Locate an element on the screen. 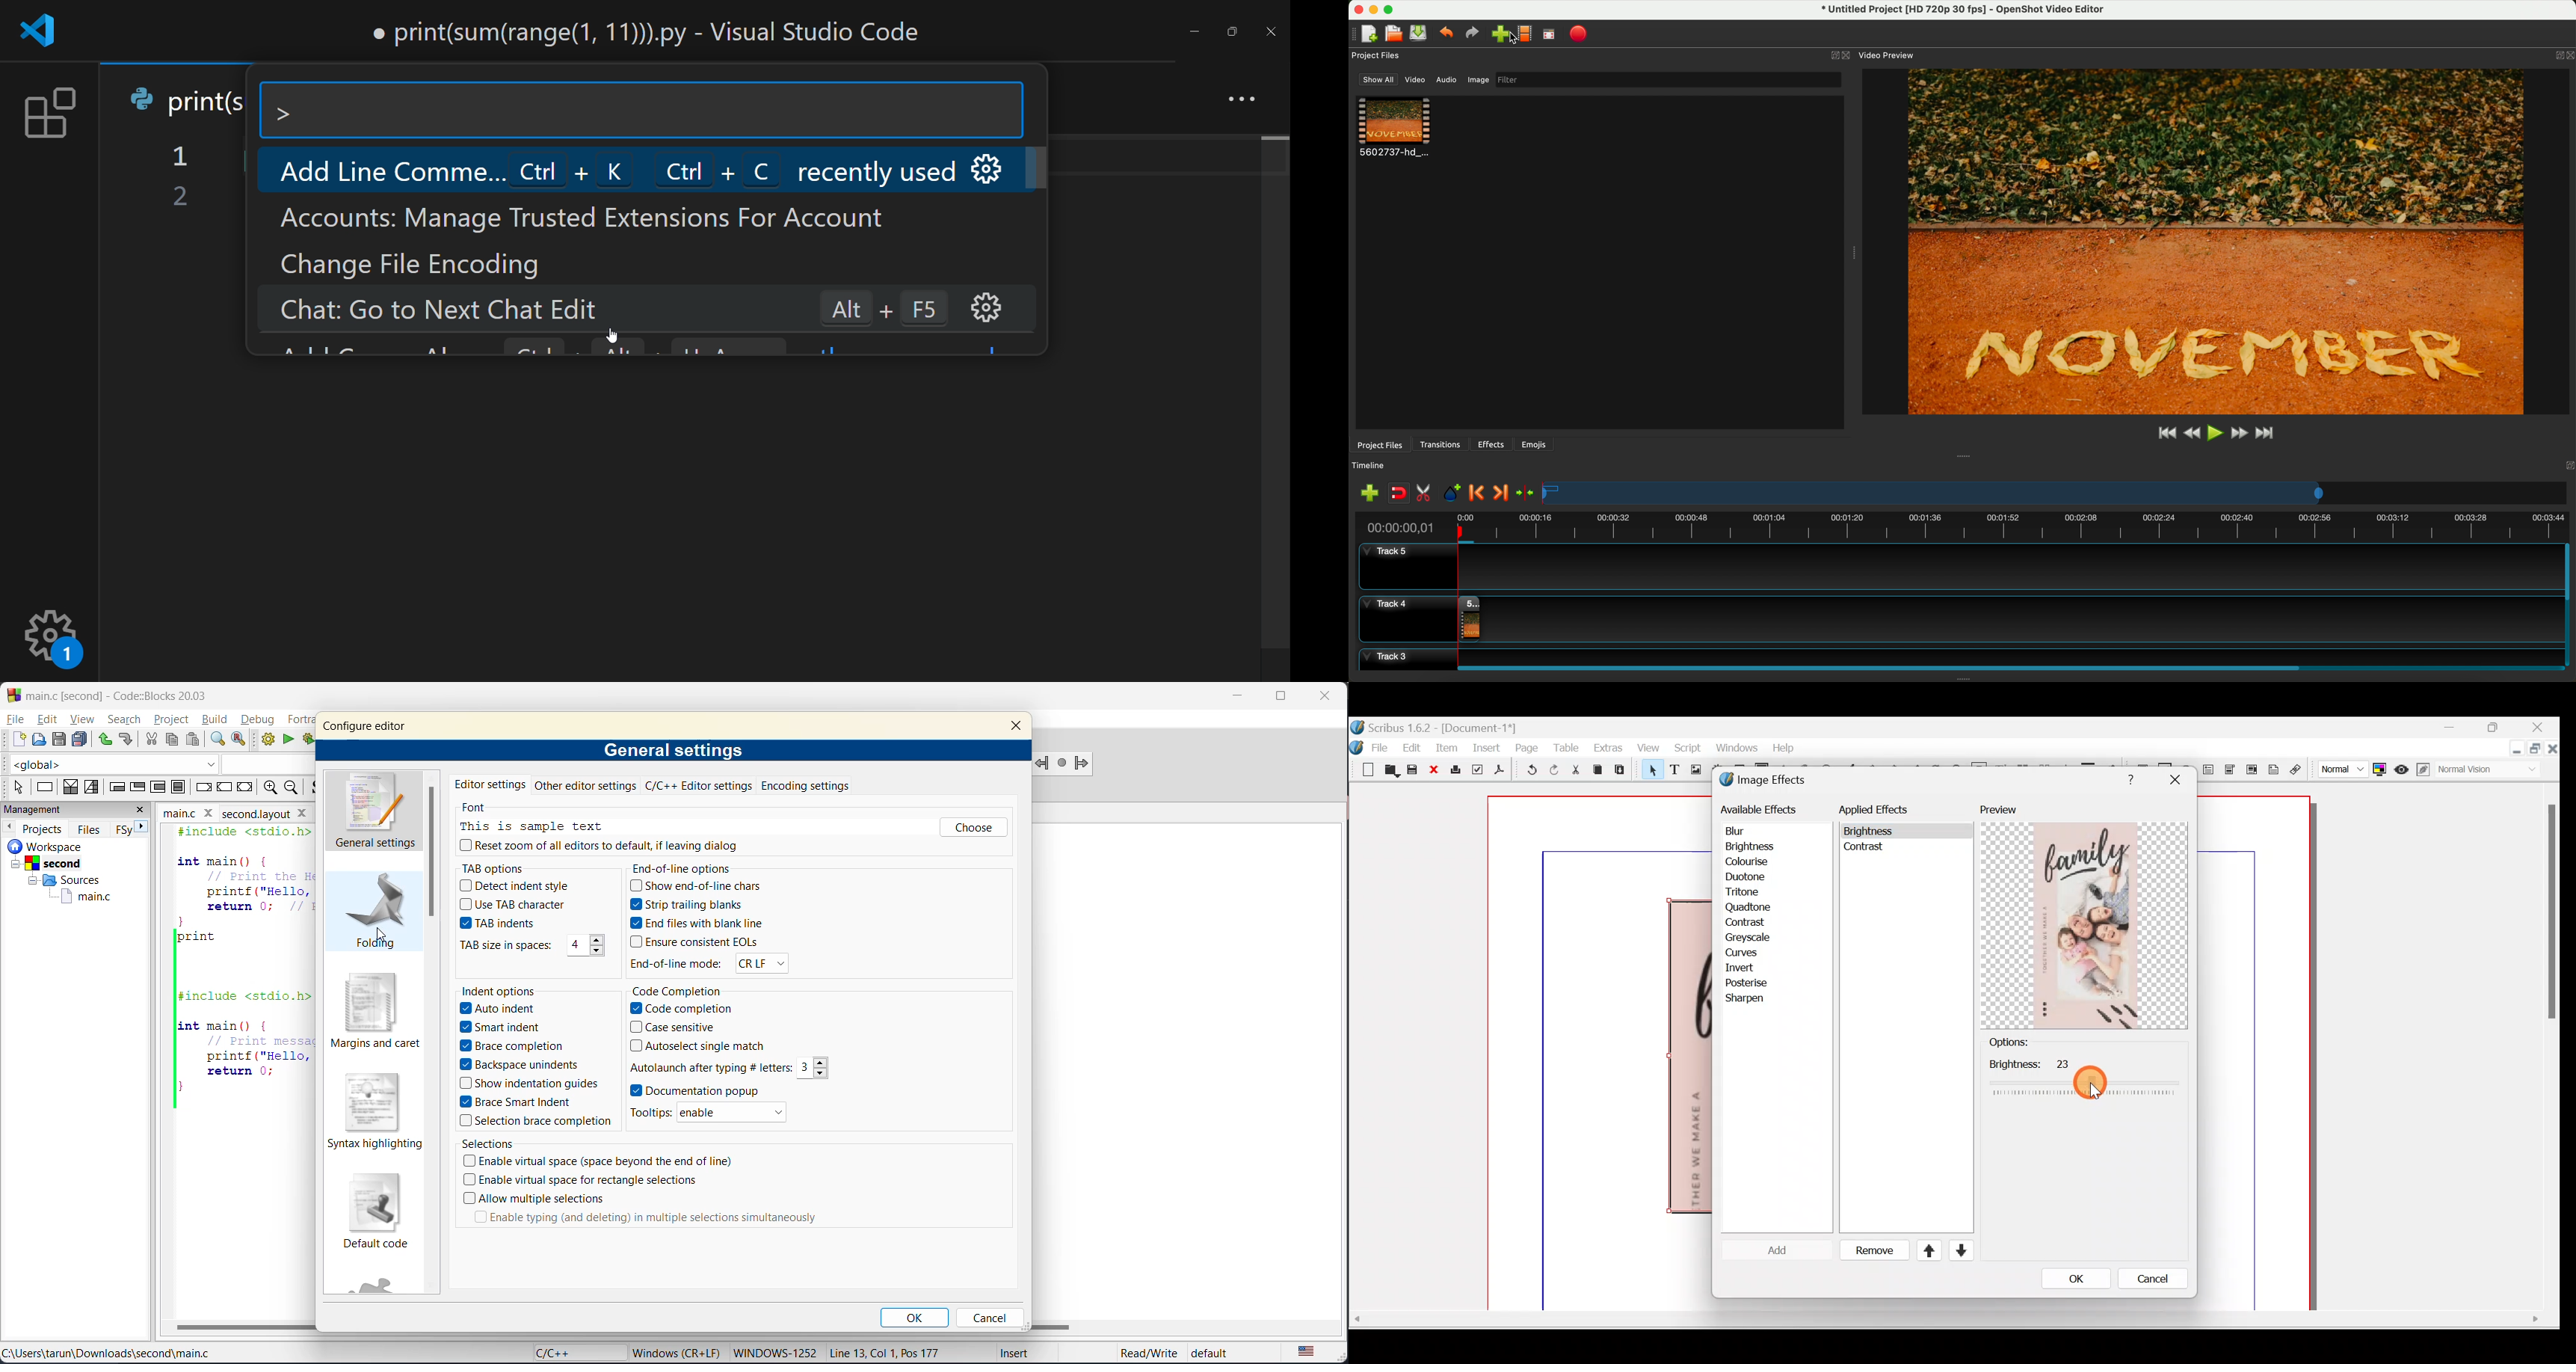 The width and height of the screenshot is (2576, 1372). close is located at coordinates (1840, 56).